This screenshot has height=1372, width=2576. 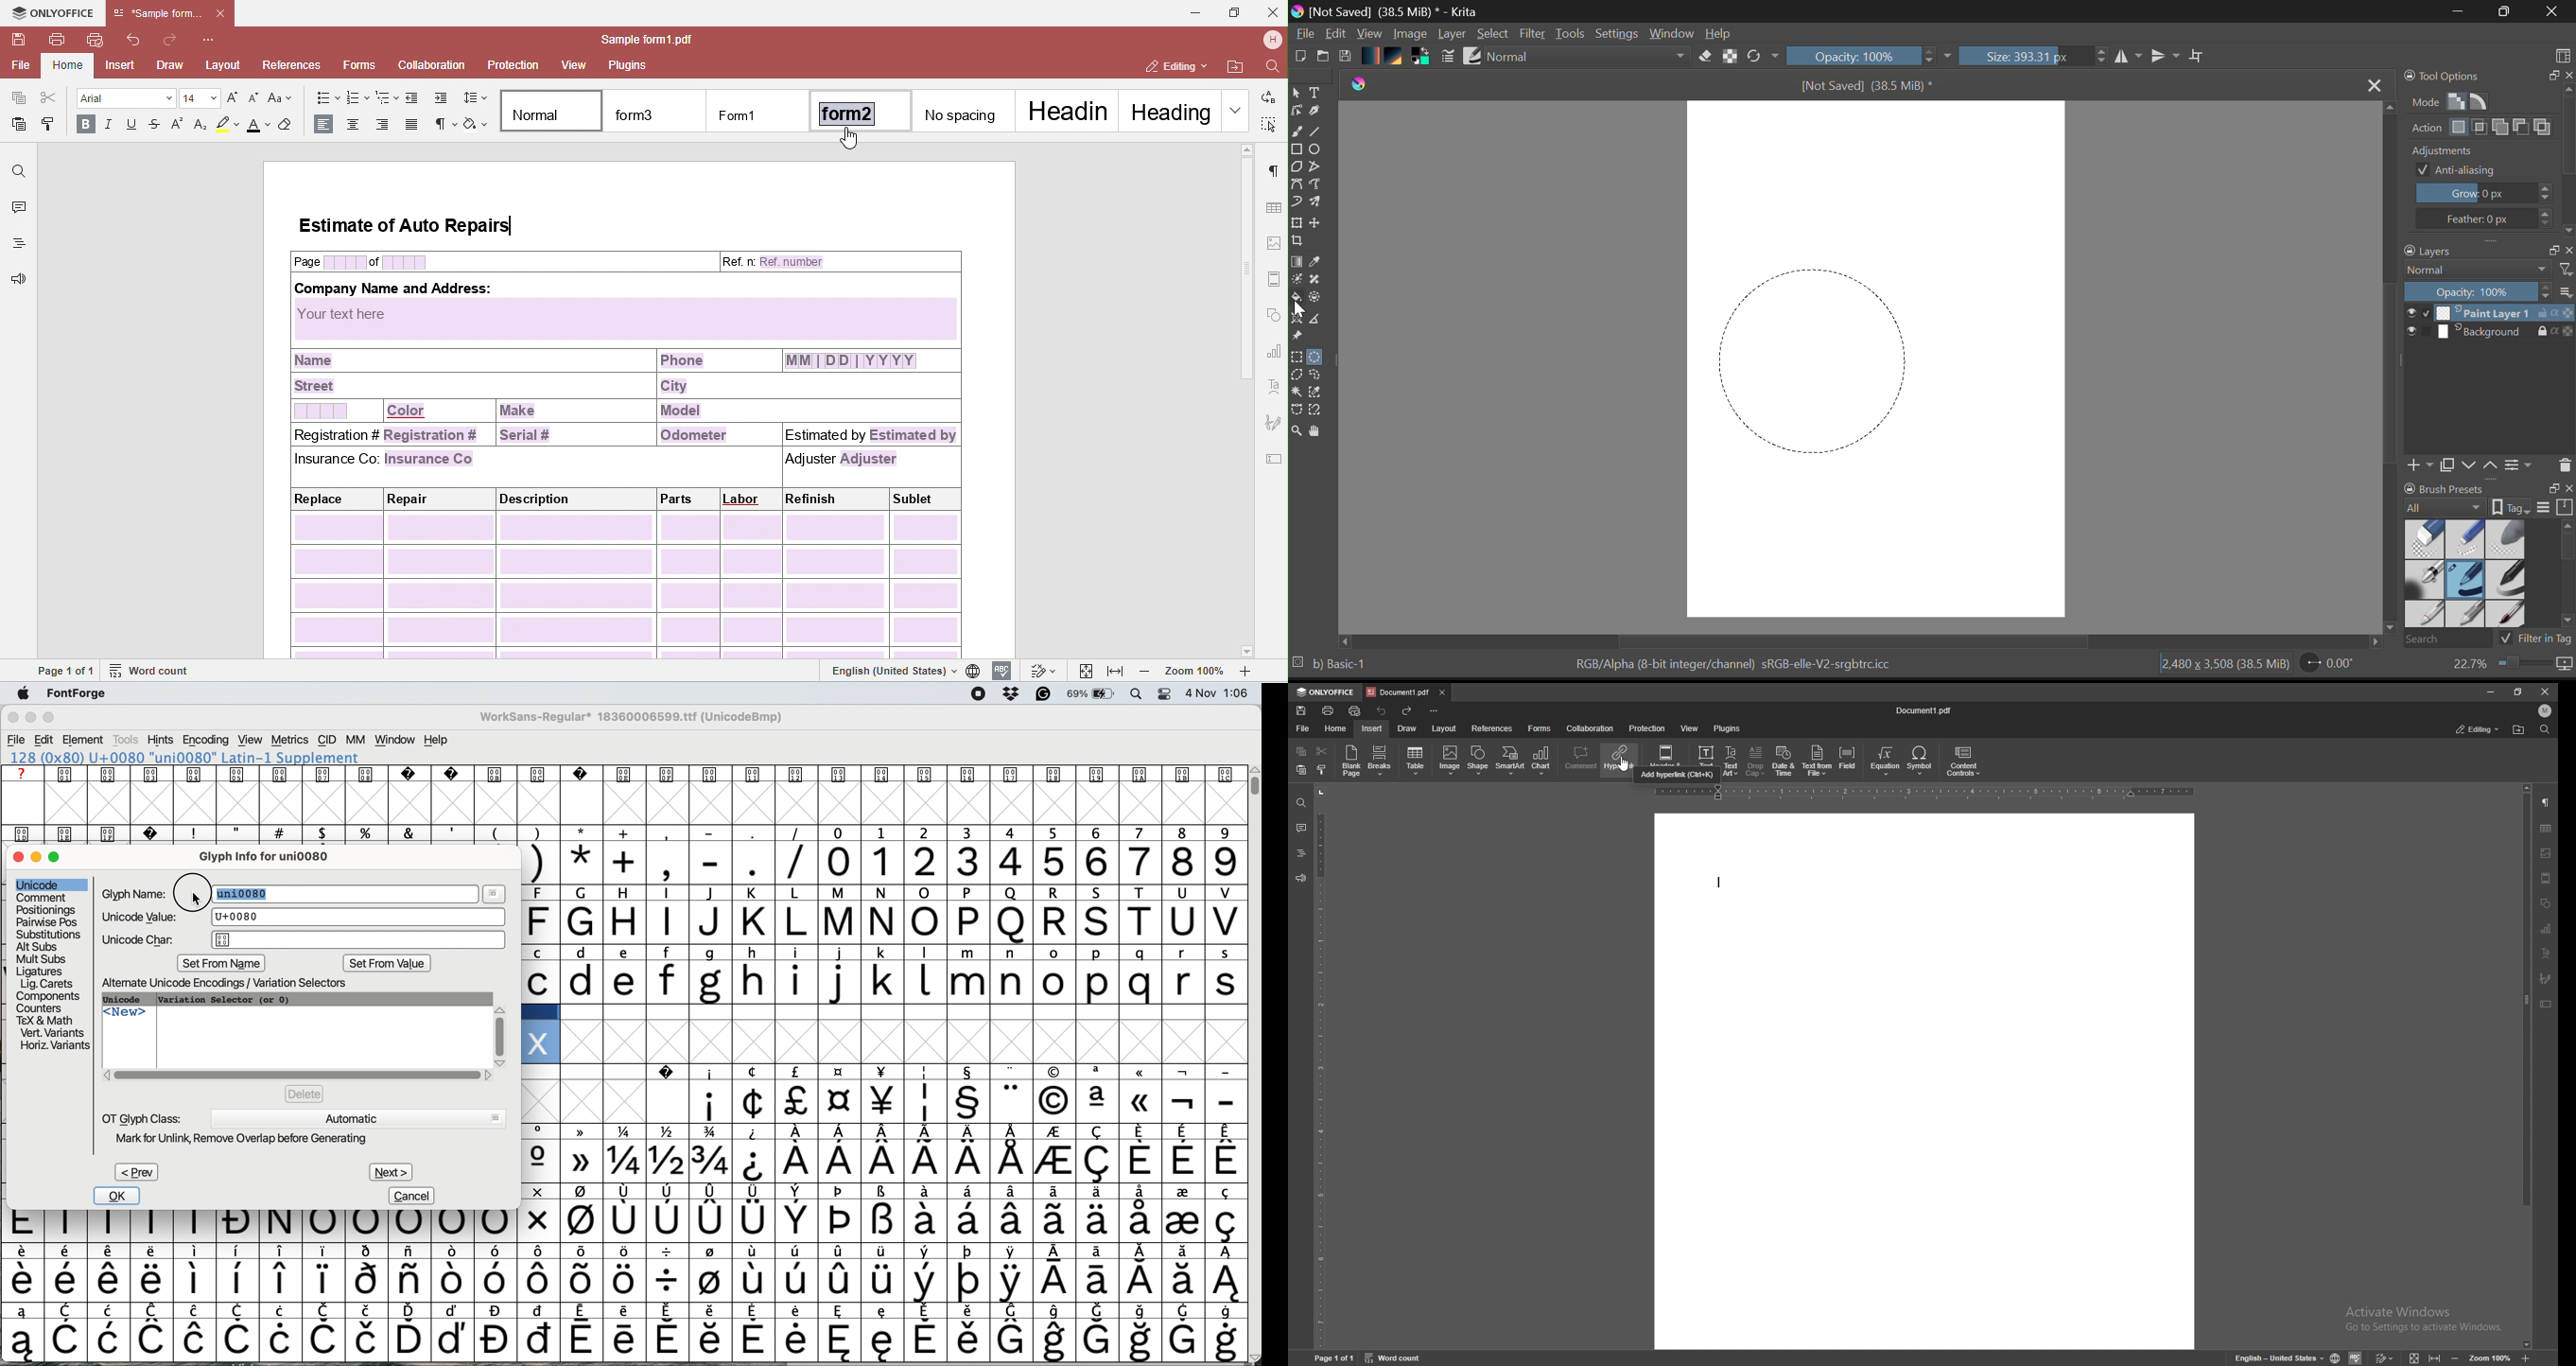 What do you see at coordinates (2546, 1004) in the screenshot?
I see `text box` at bounding box center [2546, 1004].